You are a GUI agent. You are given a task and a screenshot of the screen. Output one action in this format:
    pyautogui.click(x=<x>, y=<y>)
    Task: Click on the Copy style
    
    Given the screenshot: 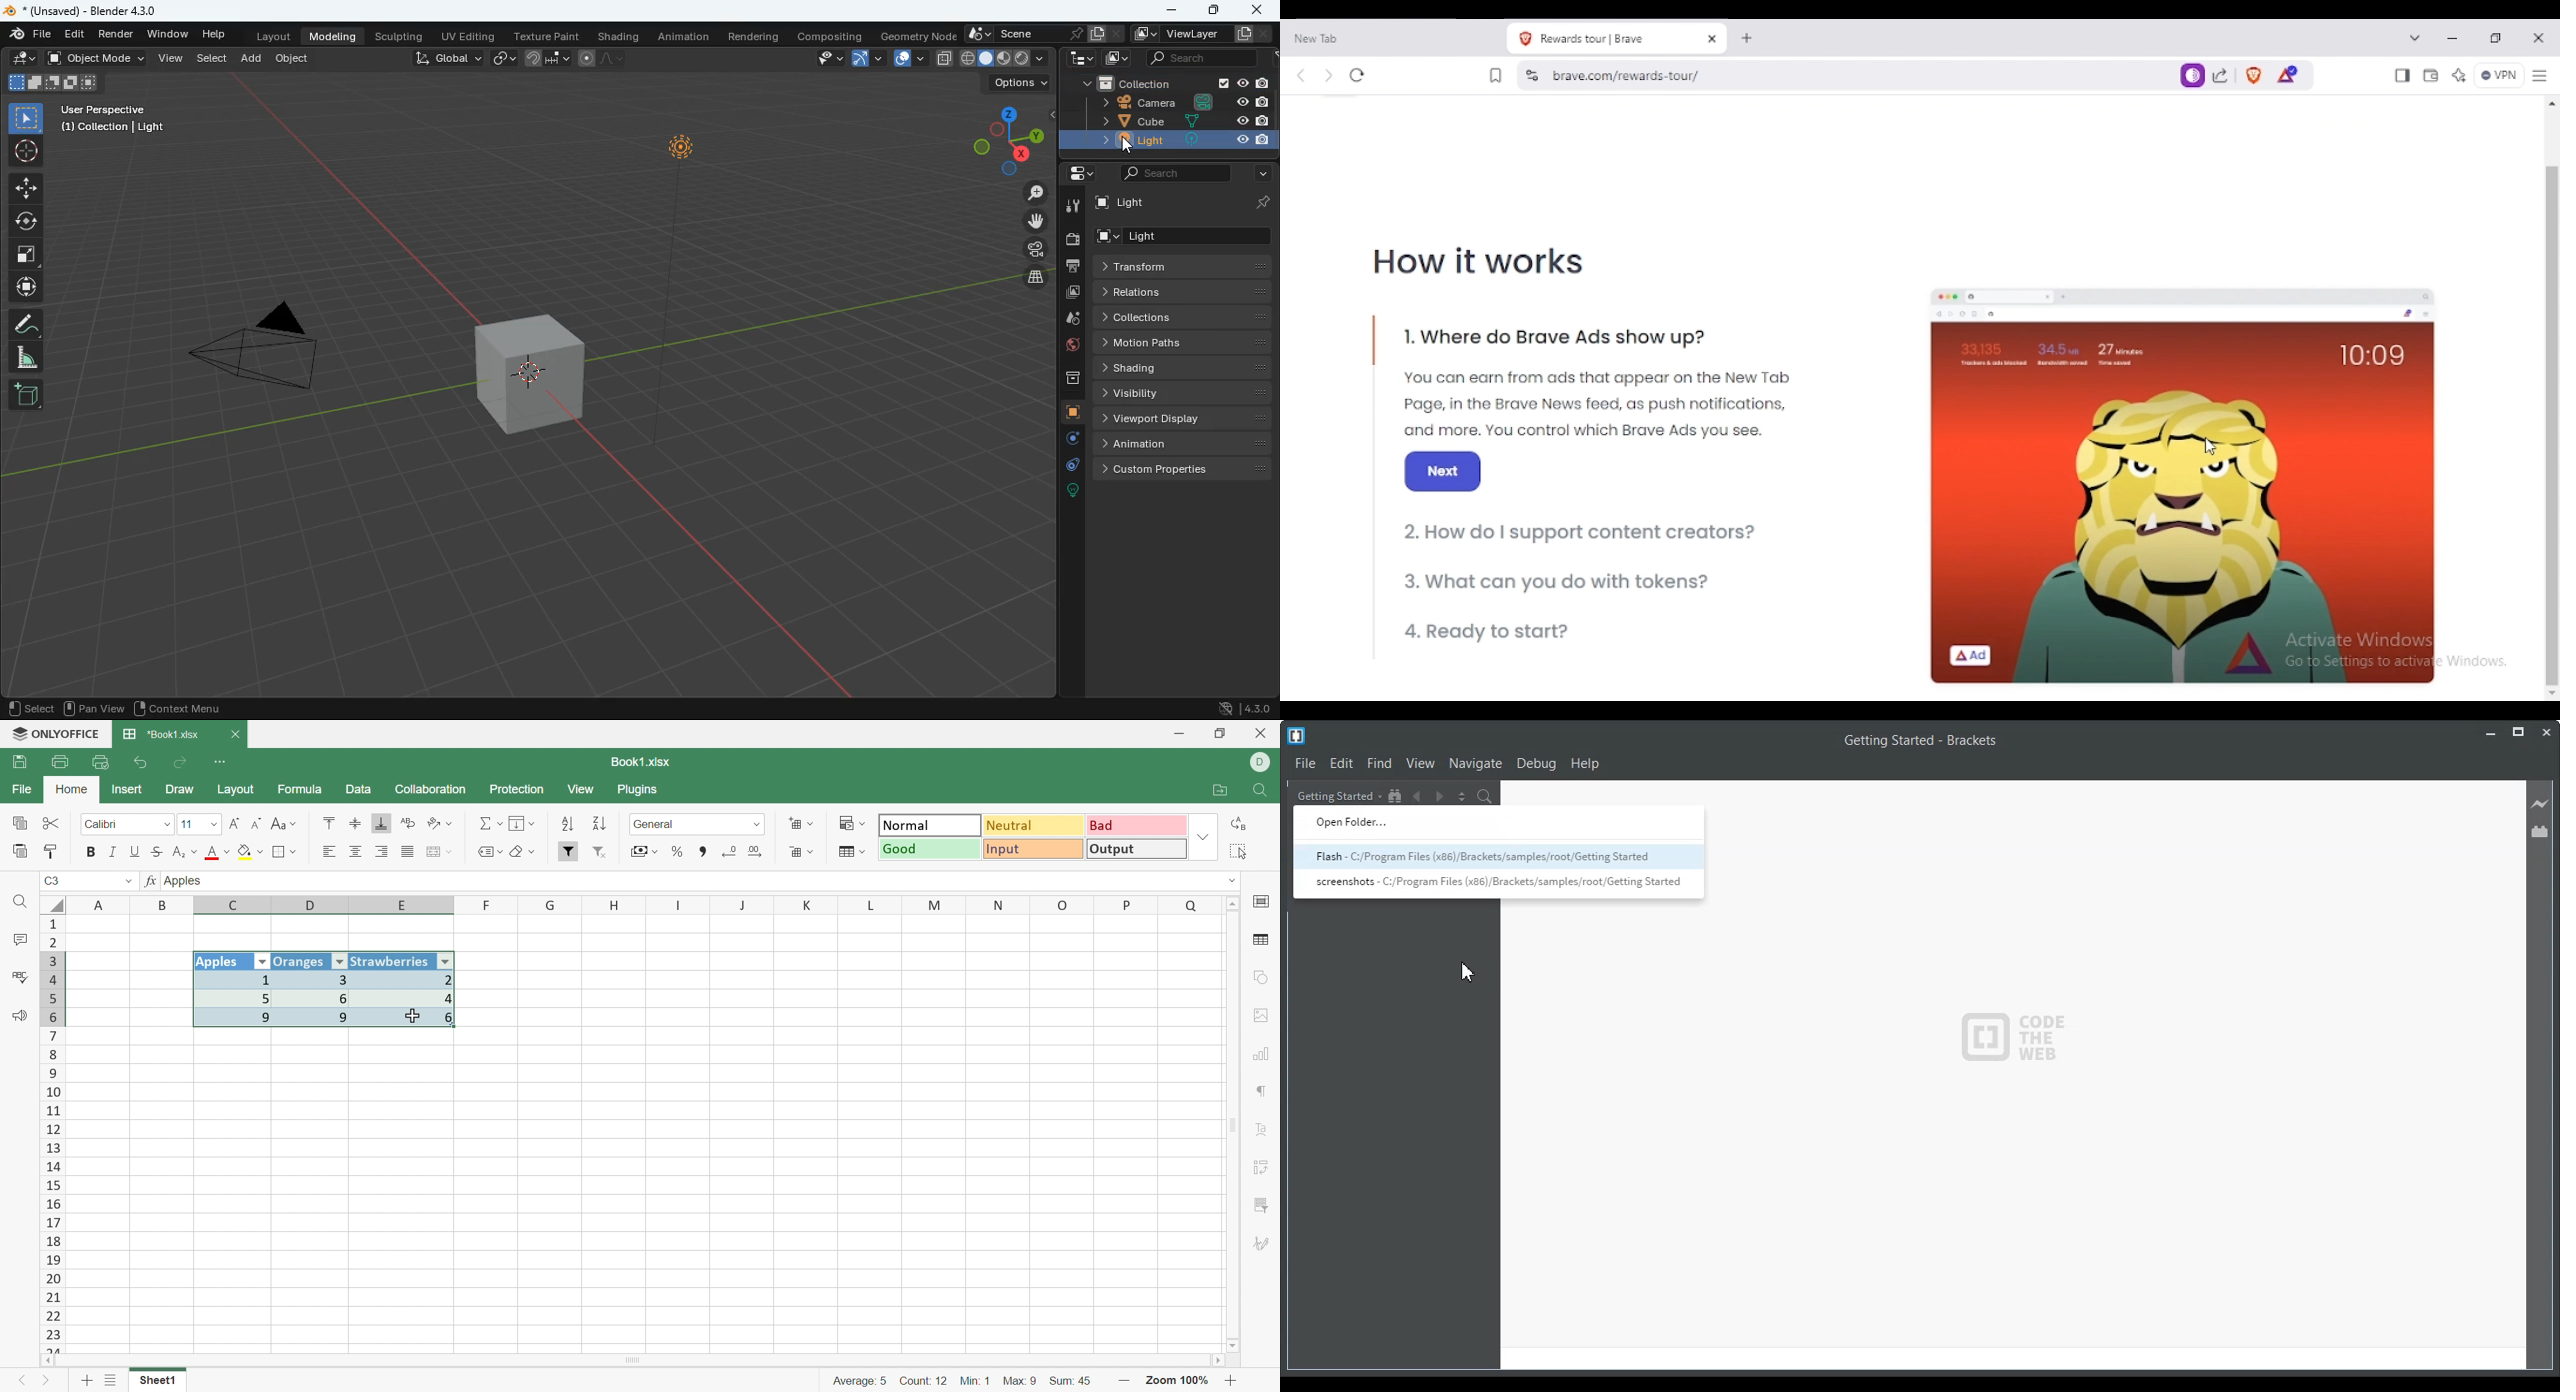 What is the action you would take?
    pyautogui.click(x=53, y=850)
    